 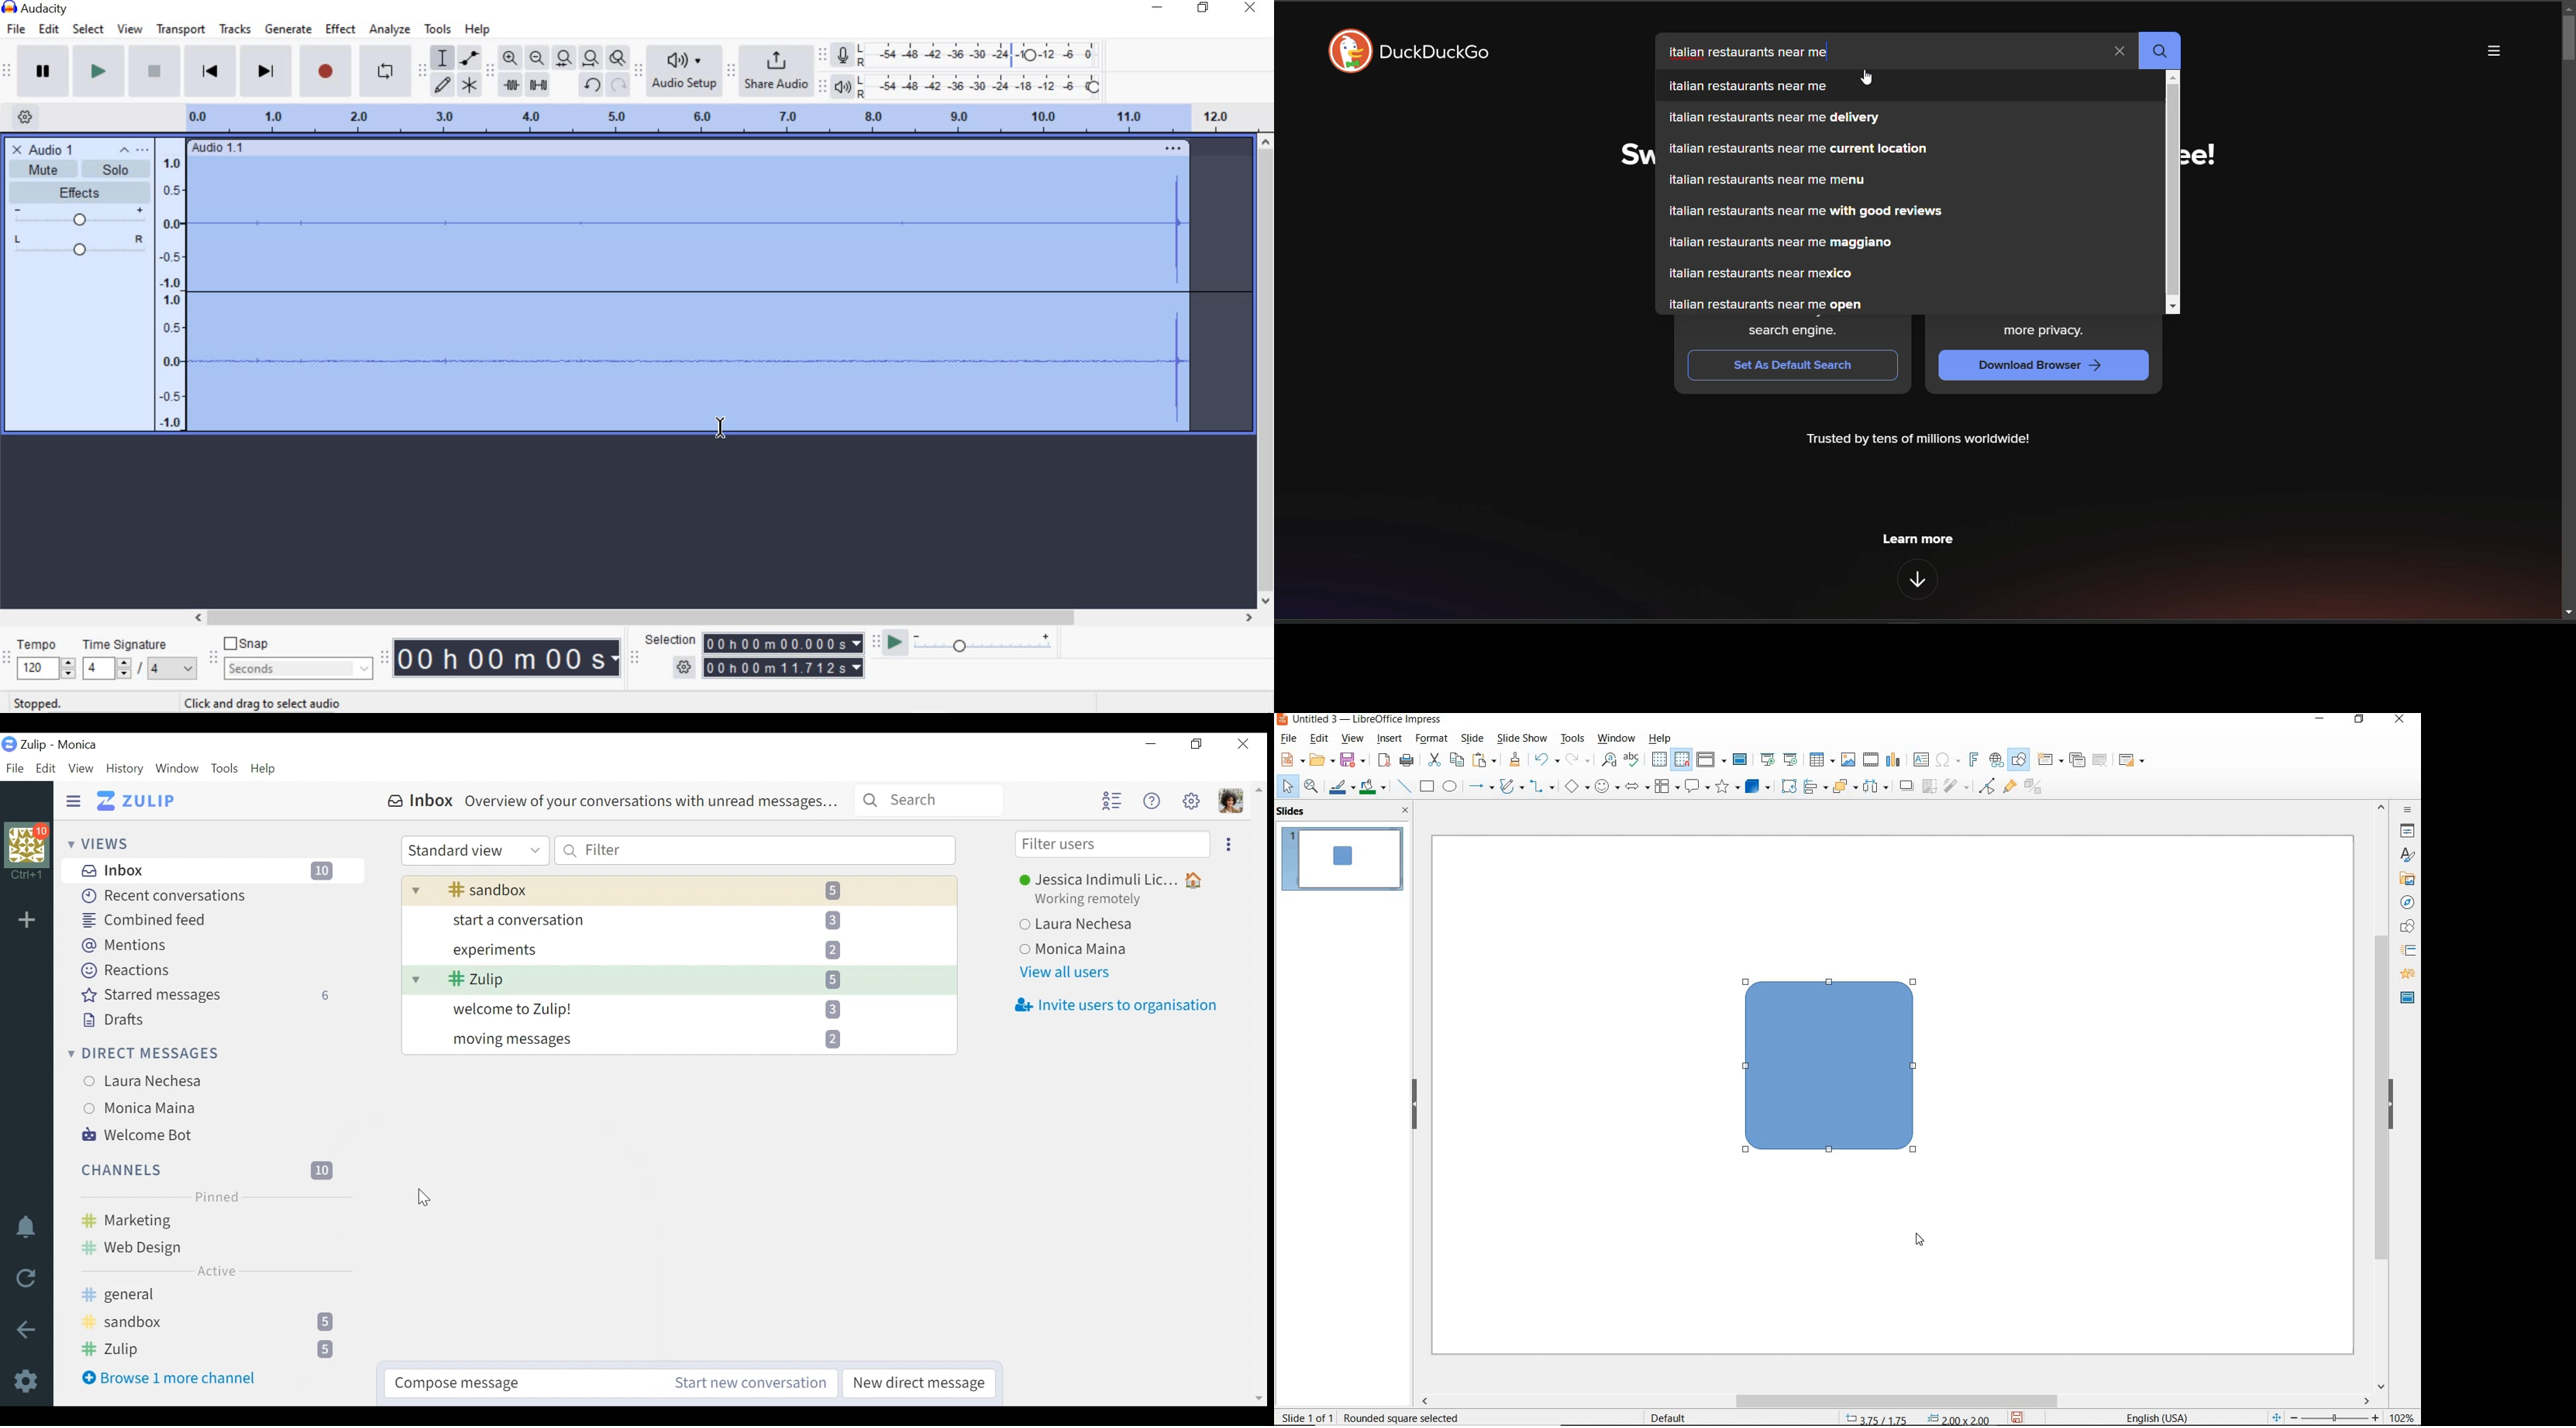 What do you see at coordinates (2045, 328) in the screenshot?
I see `Get our free browser for even more privacy.` at bounding box center [2045, 328].